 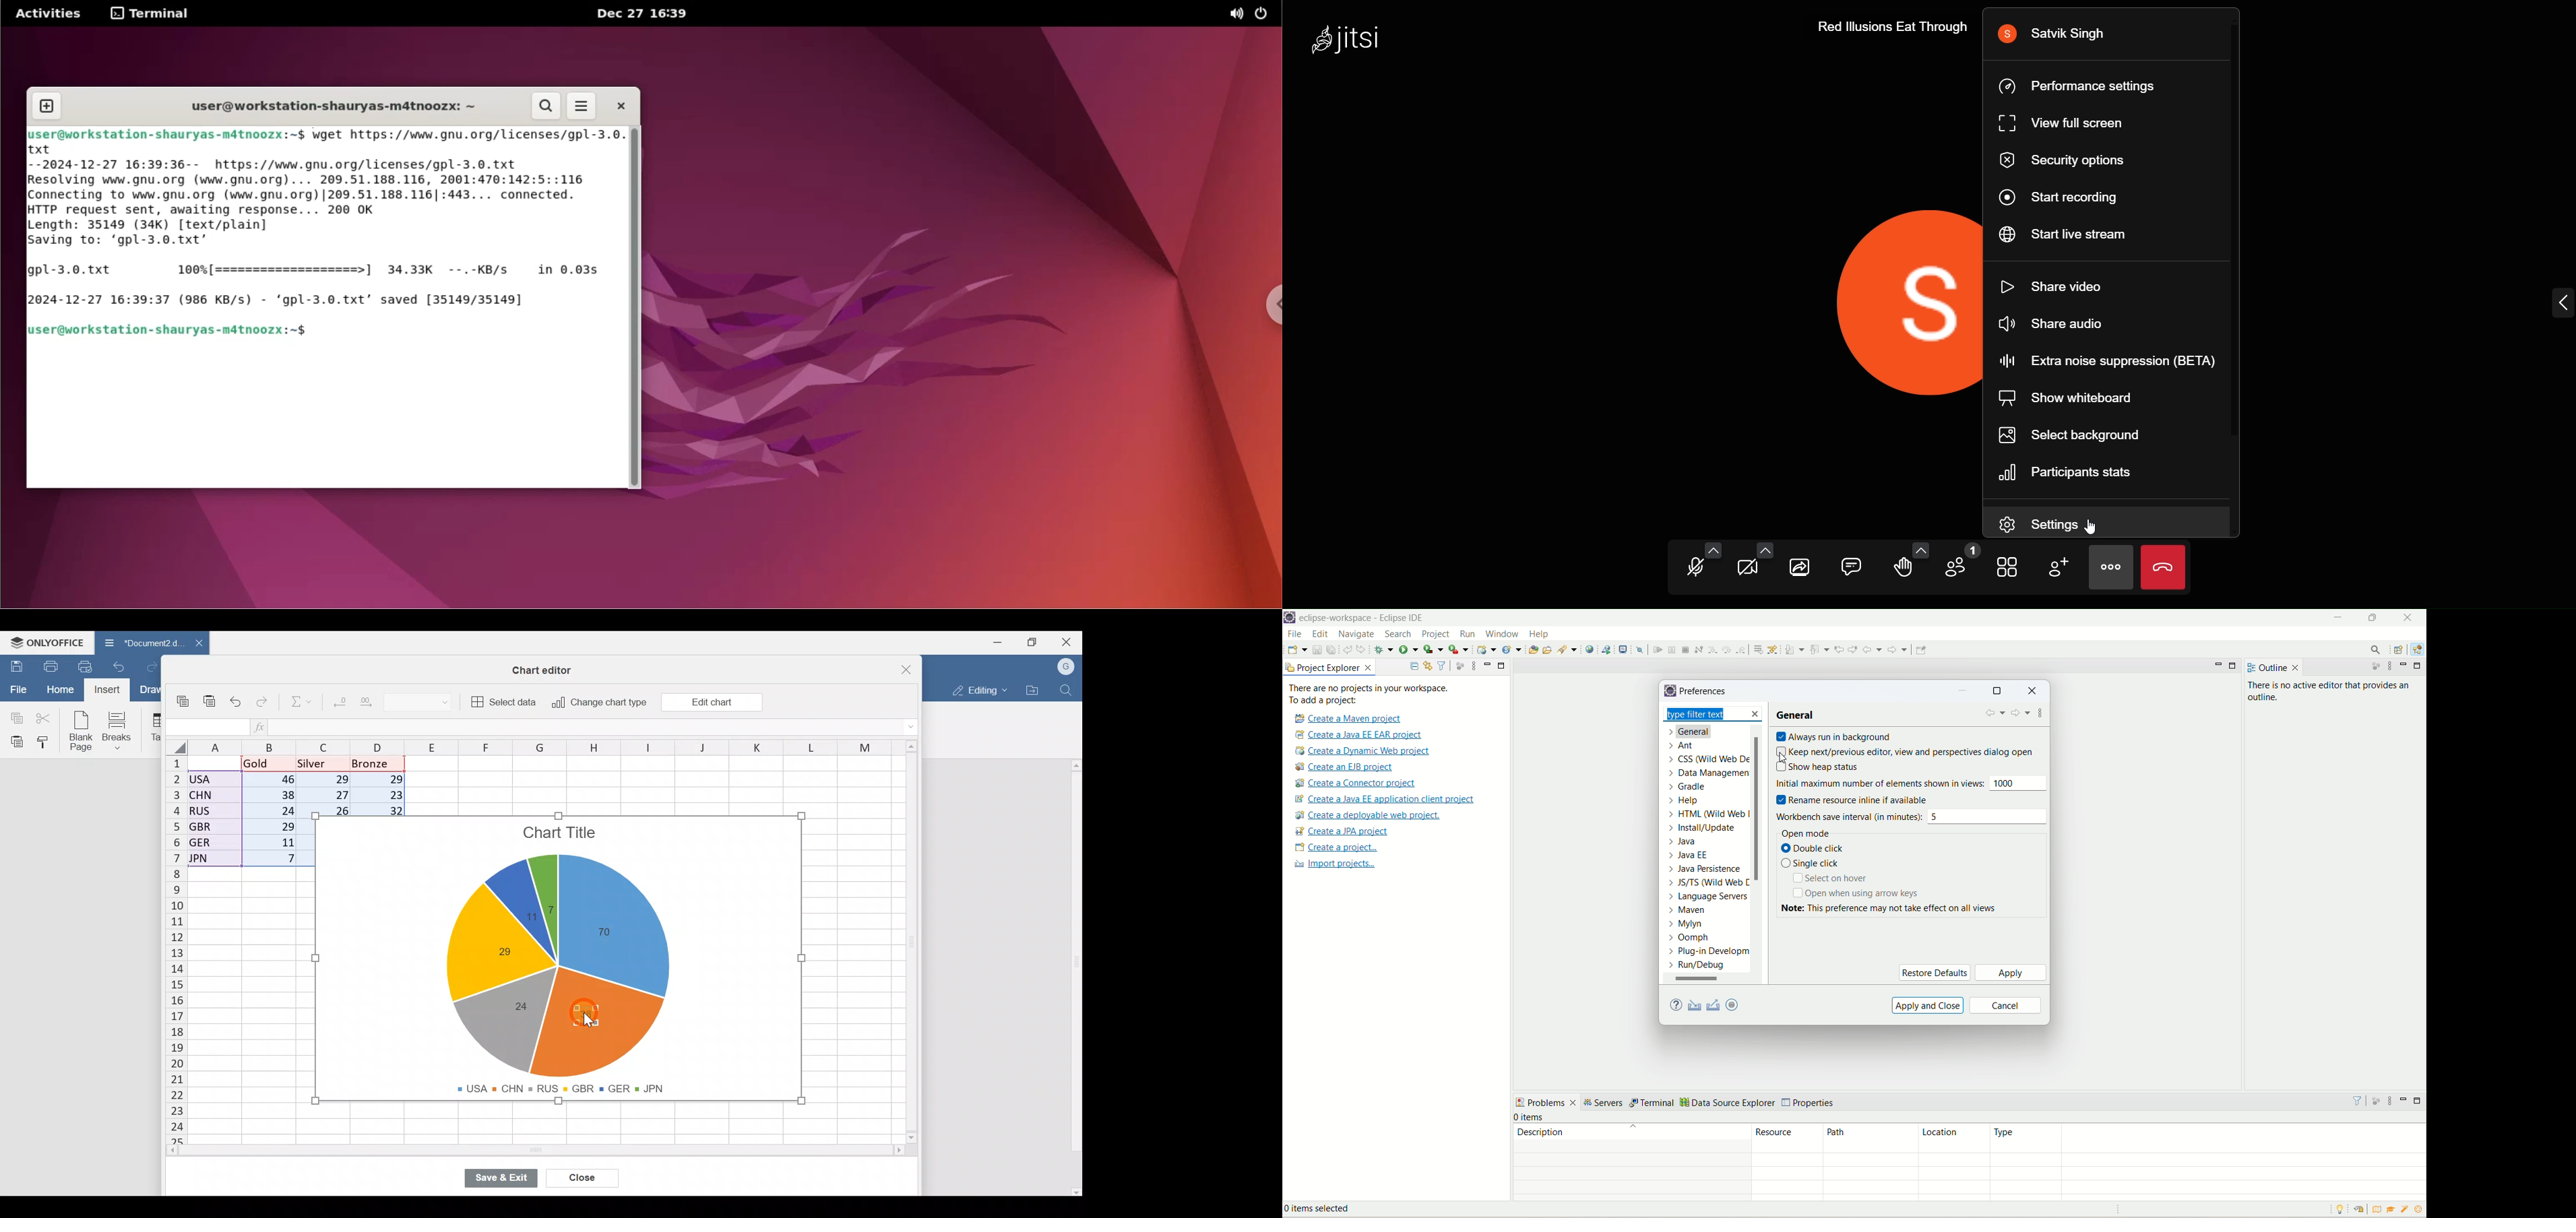 I want to click on 0 items selected, so click(x=1326, y=1210).